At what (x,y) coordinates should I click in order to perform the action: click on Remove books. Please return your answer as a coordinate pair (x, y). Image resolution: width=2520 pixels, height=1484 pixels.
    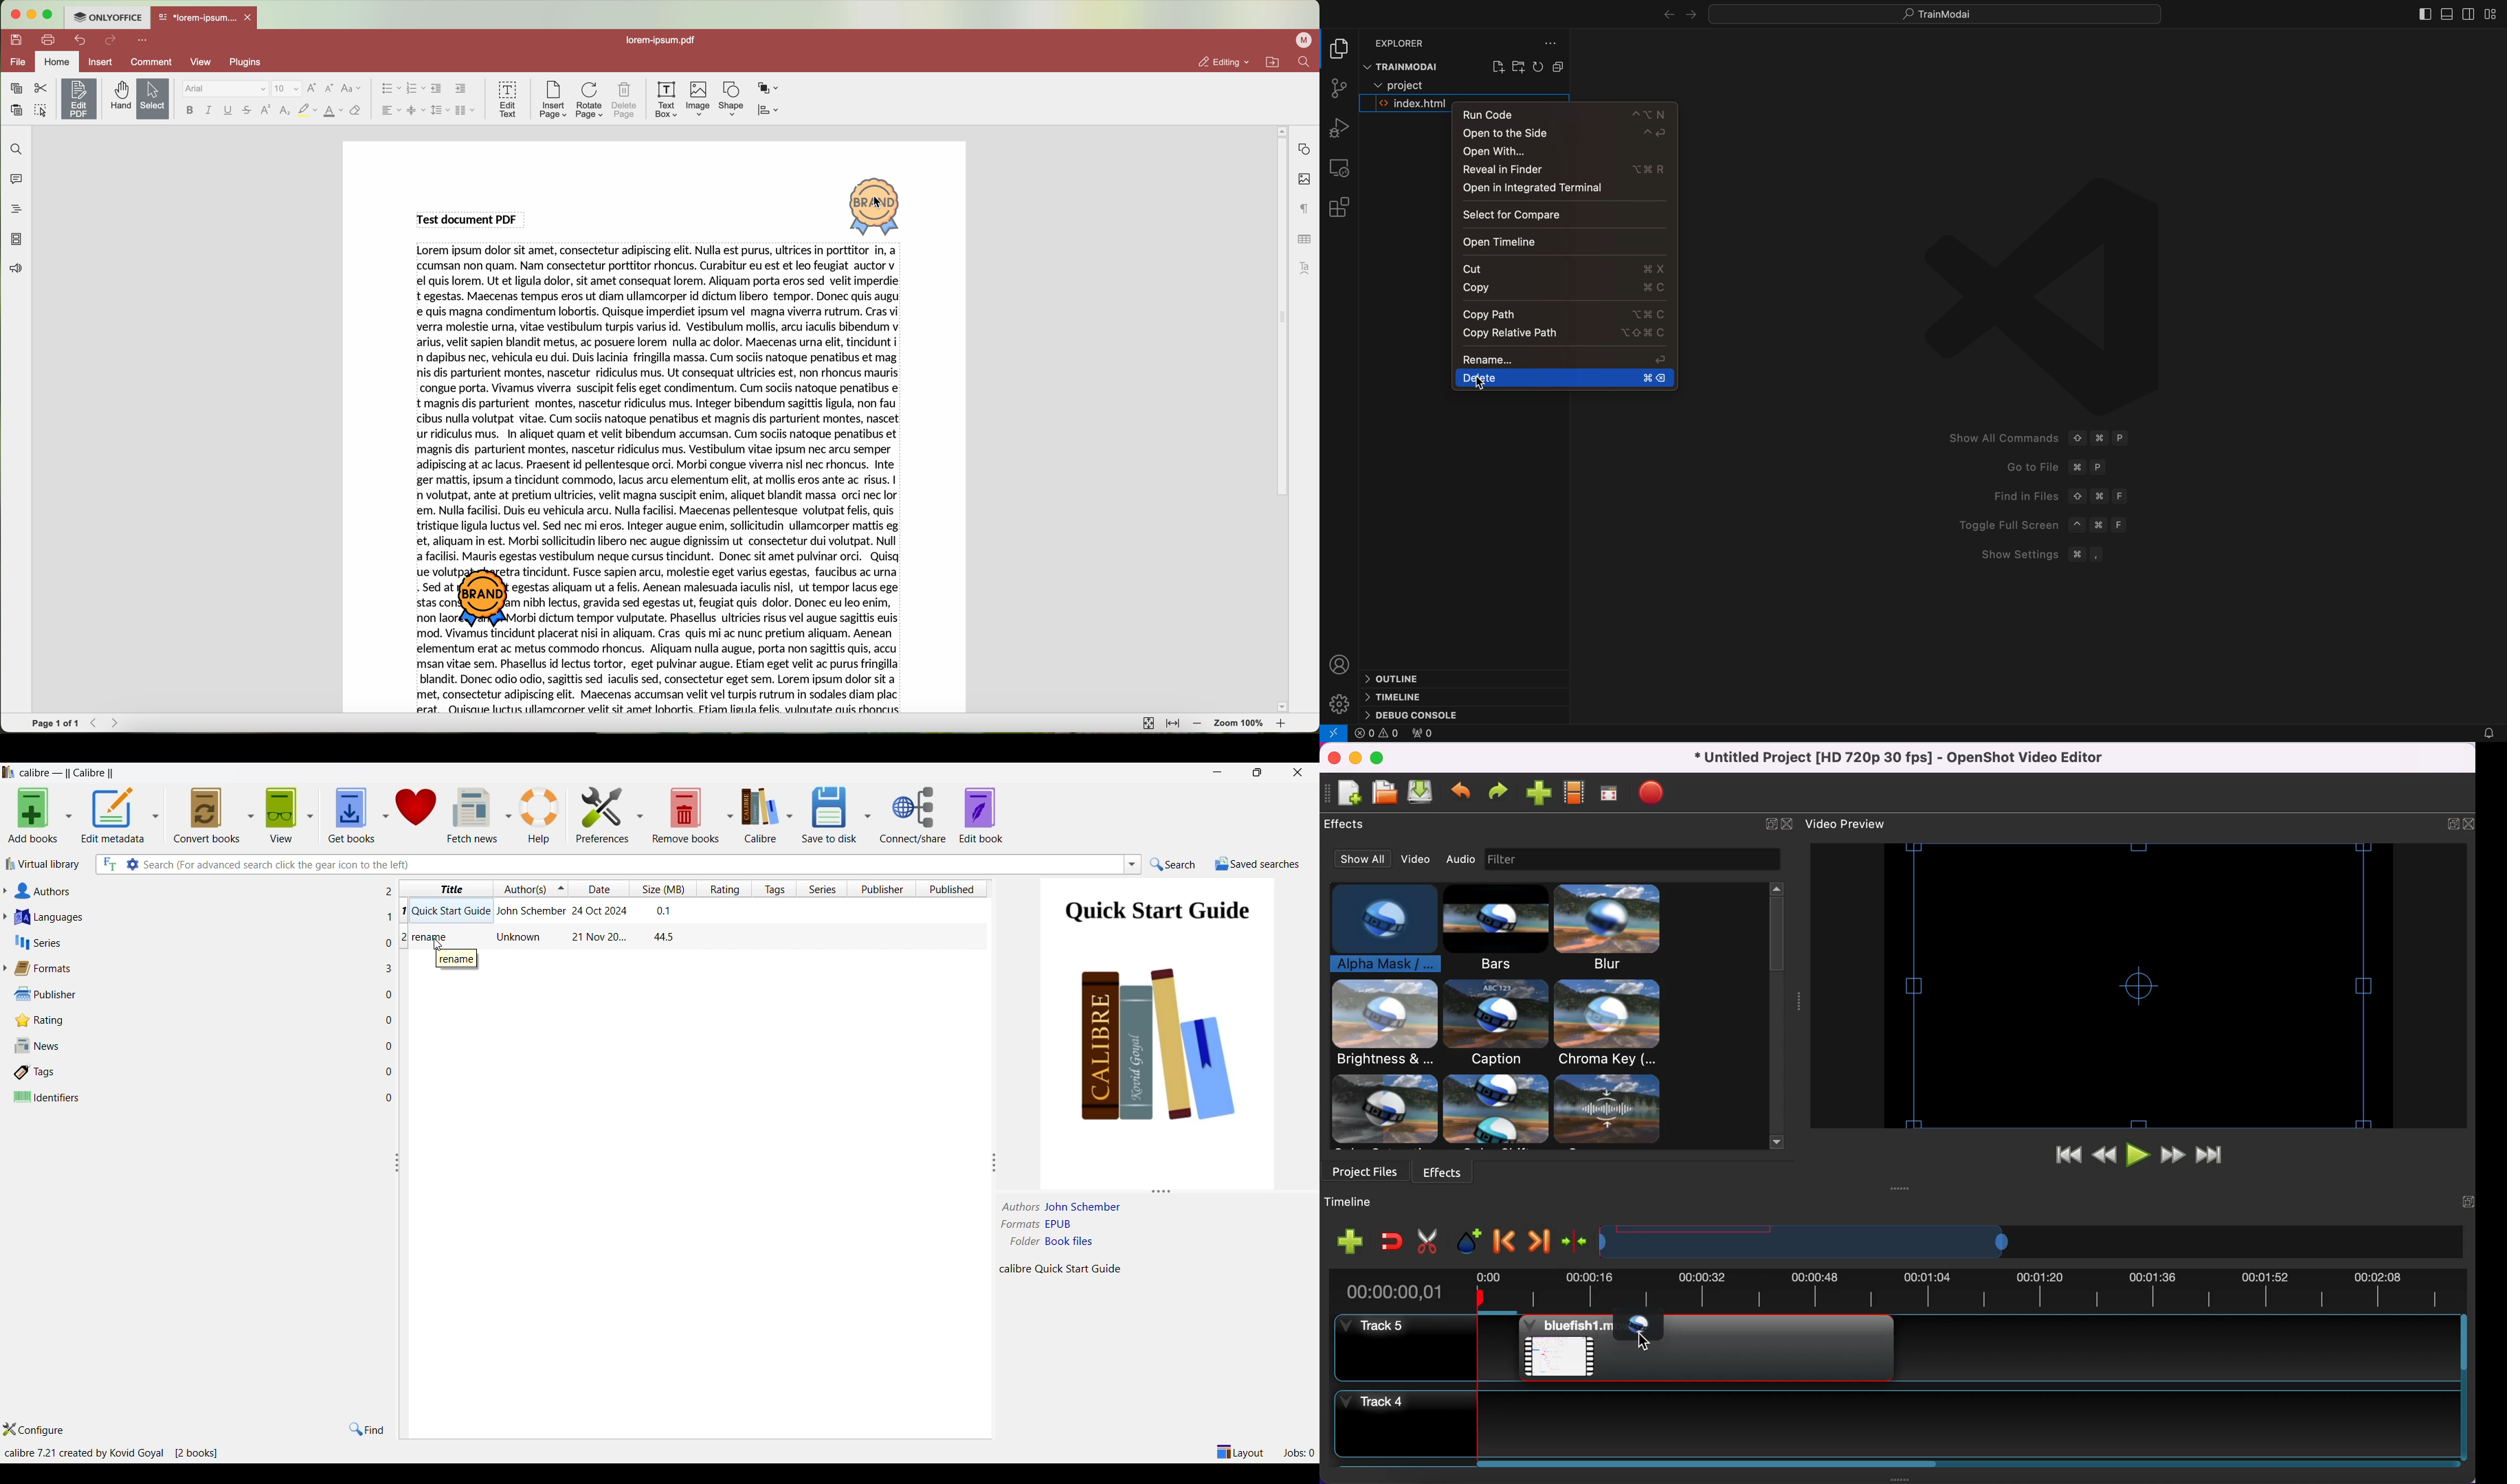
    Looking at the image, I should click on (686, 816).